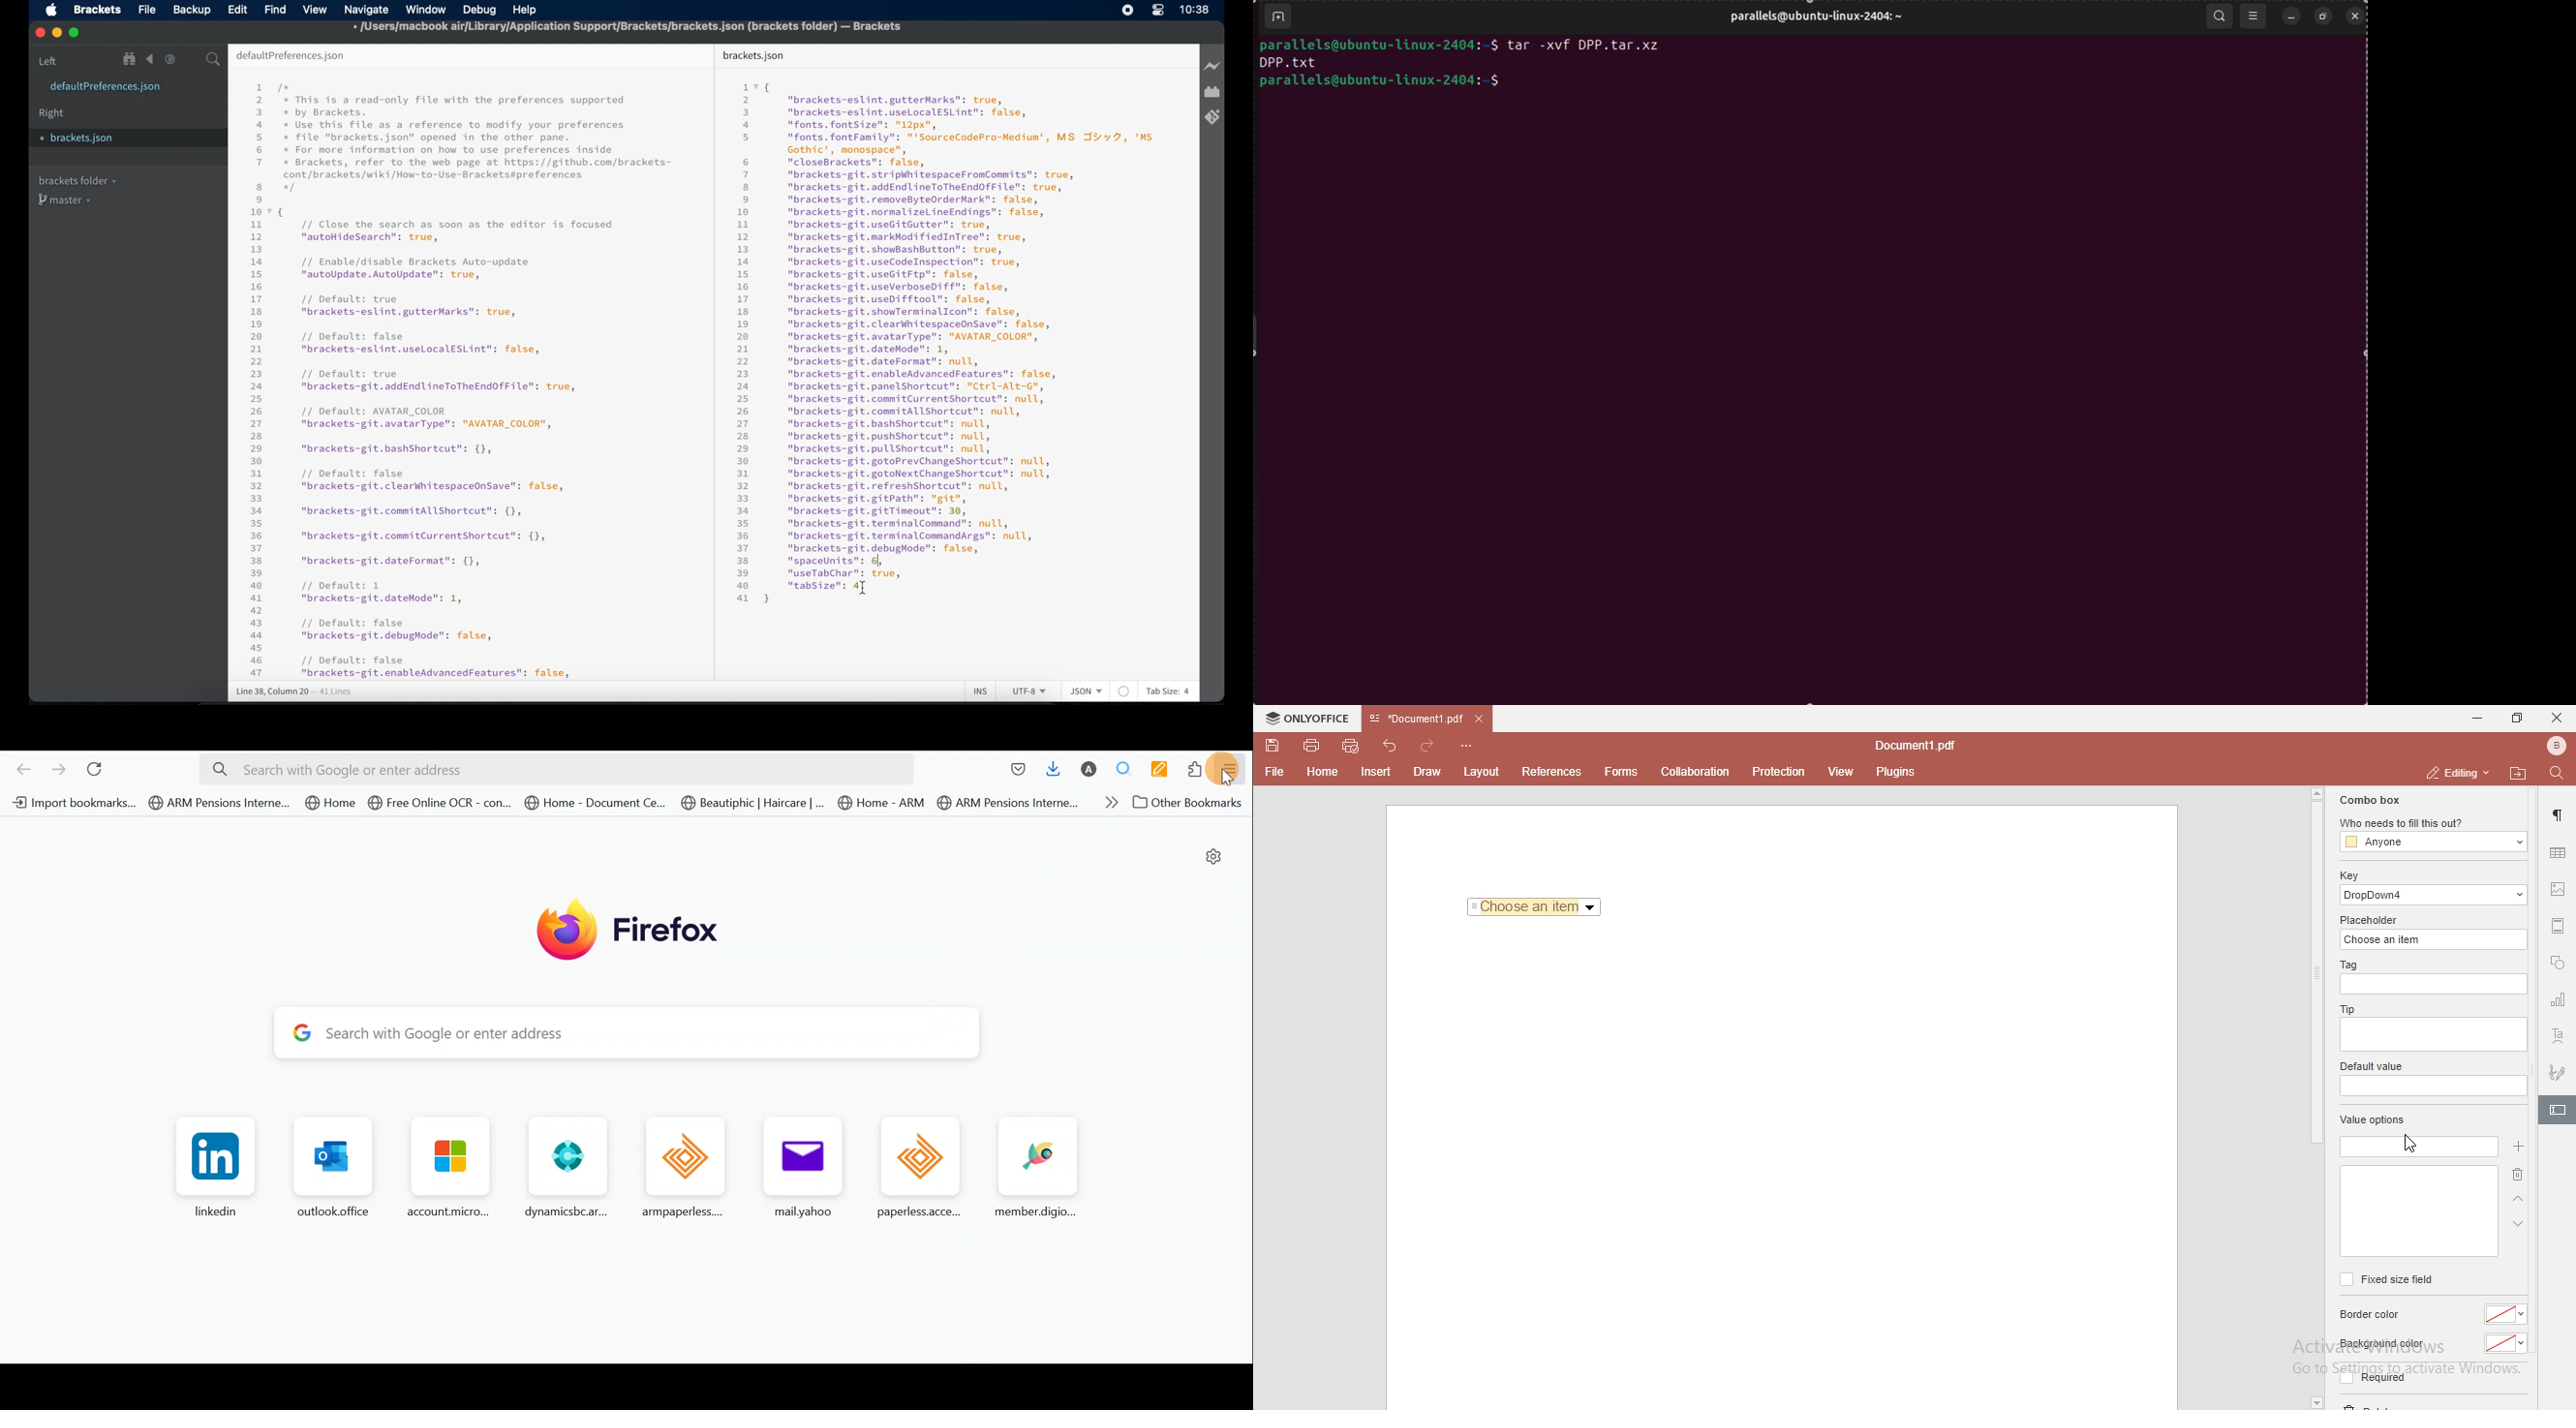  I want to click on placeholder, so click(2372, 920).